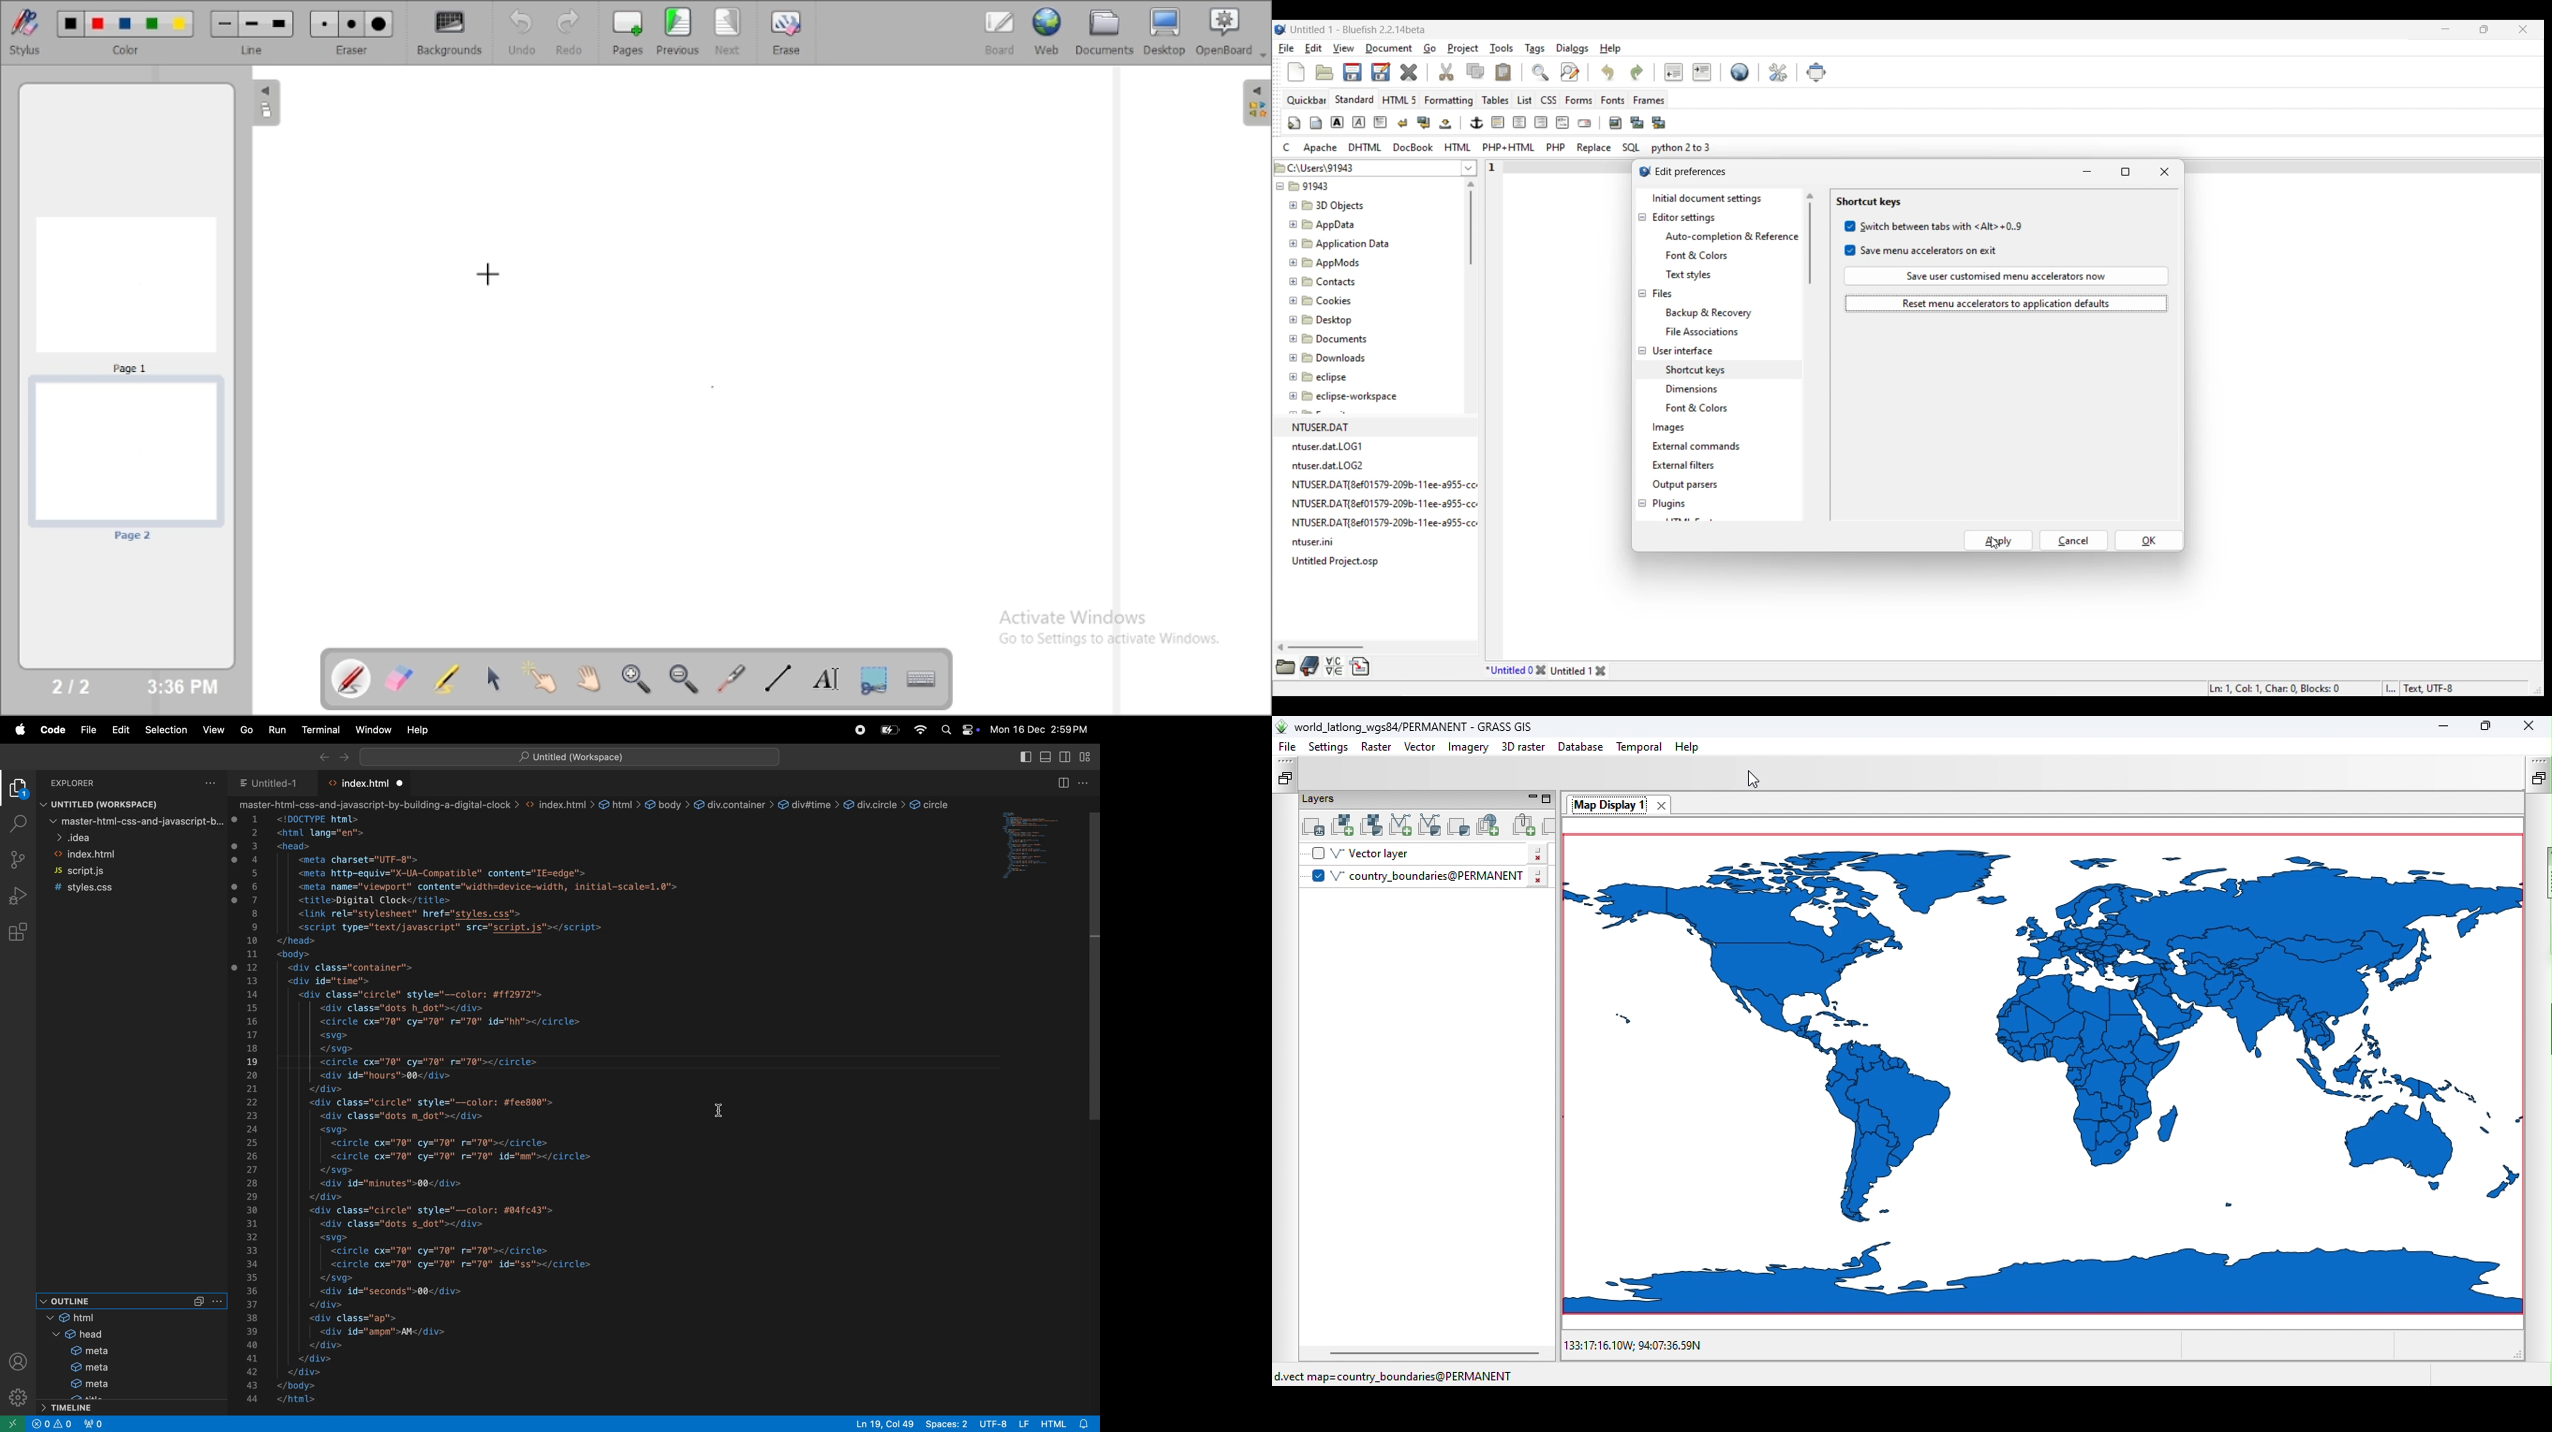  I want to click on toggle primary side bar, so click(1028, 756).